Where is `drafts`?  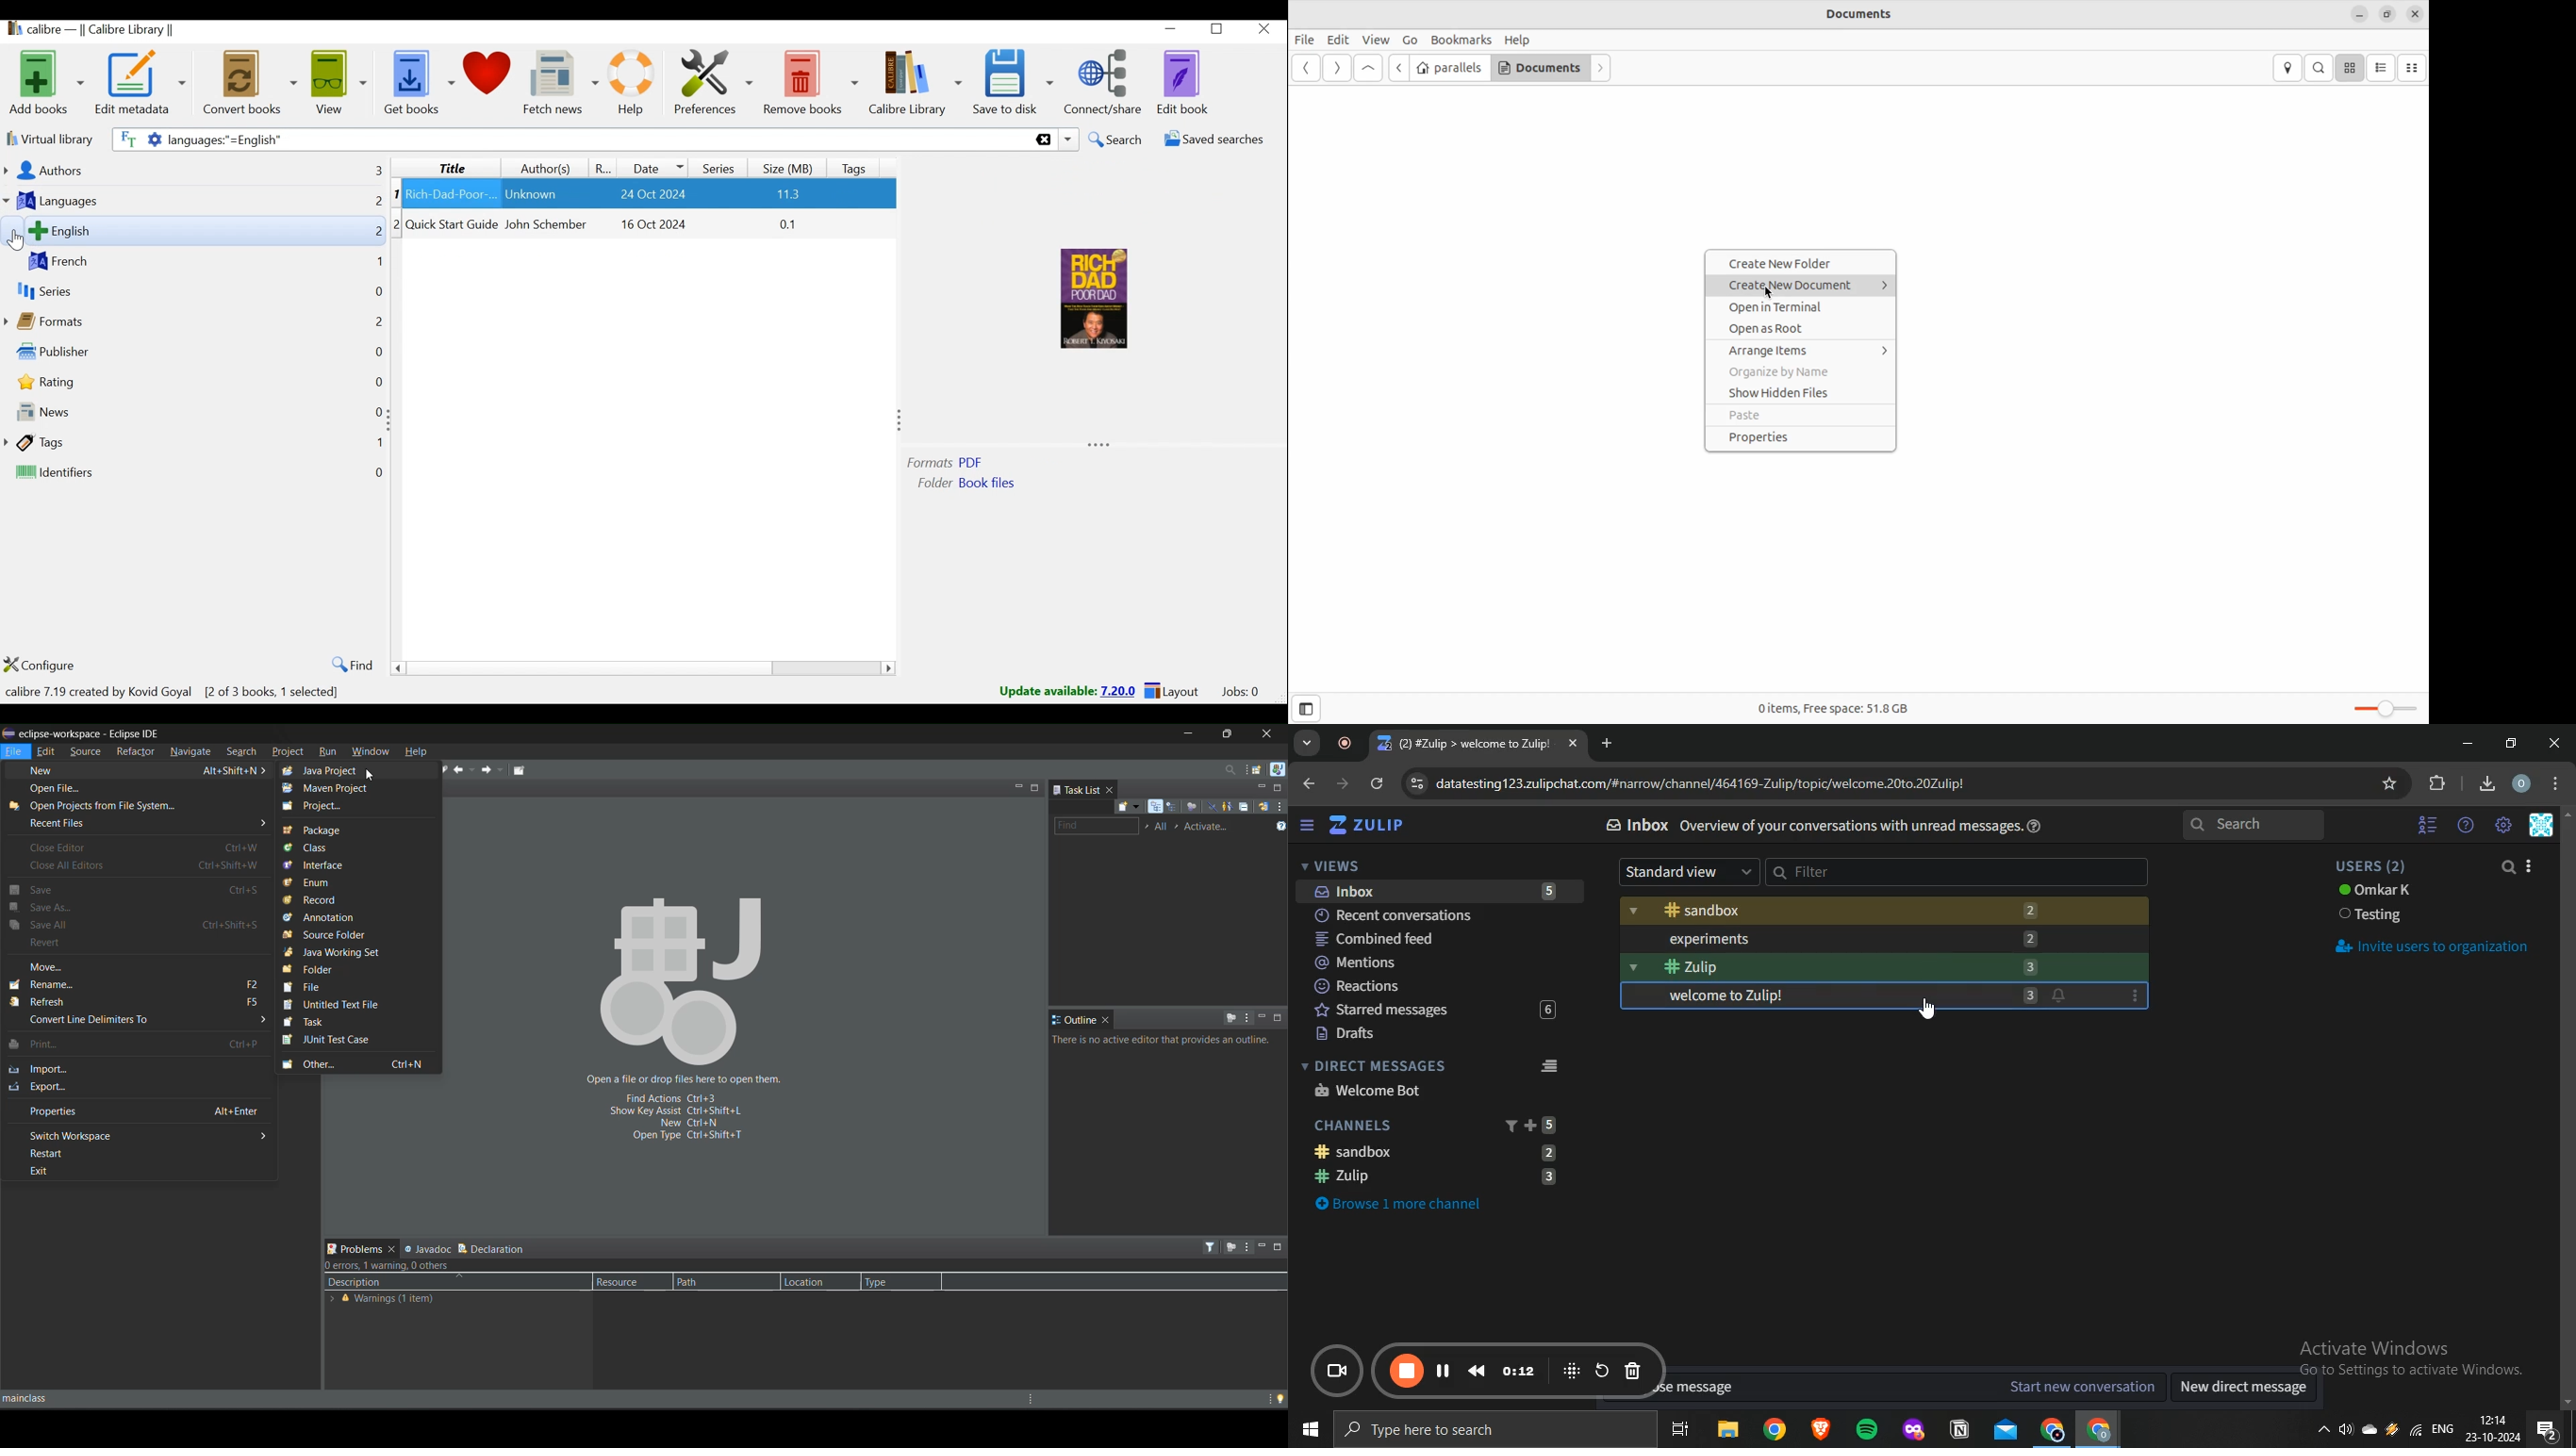 drafts is located at coordinates (1430, 1034).